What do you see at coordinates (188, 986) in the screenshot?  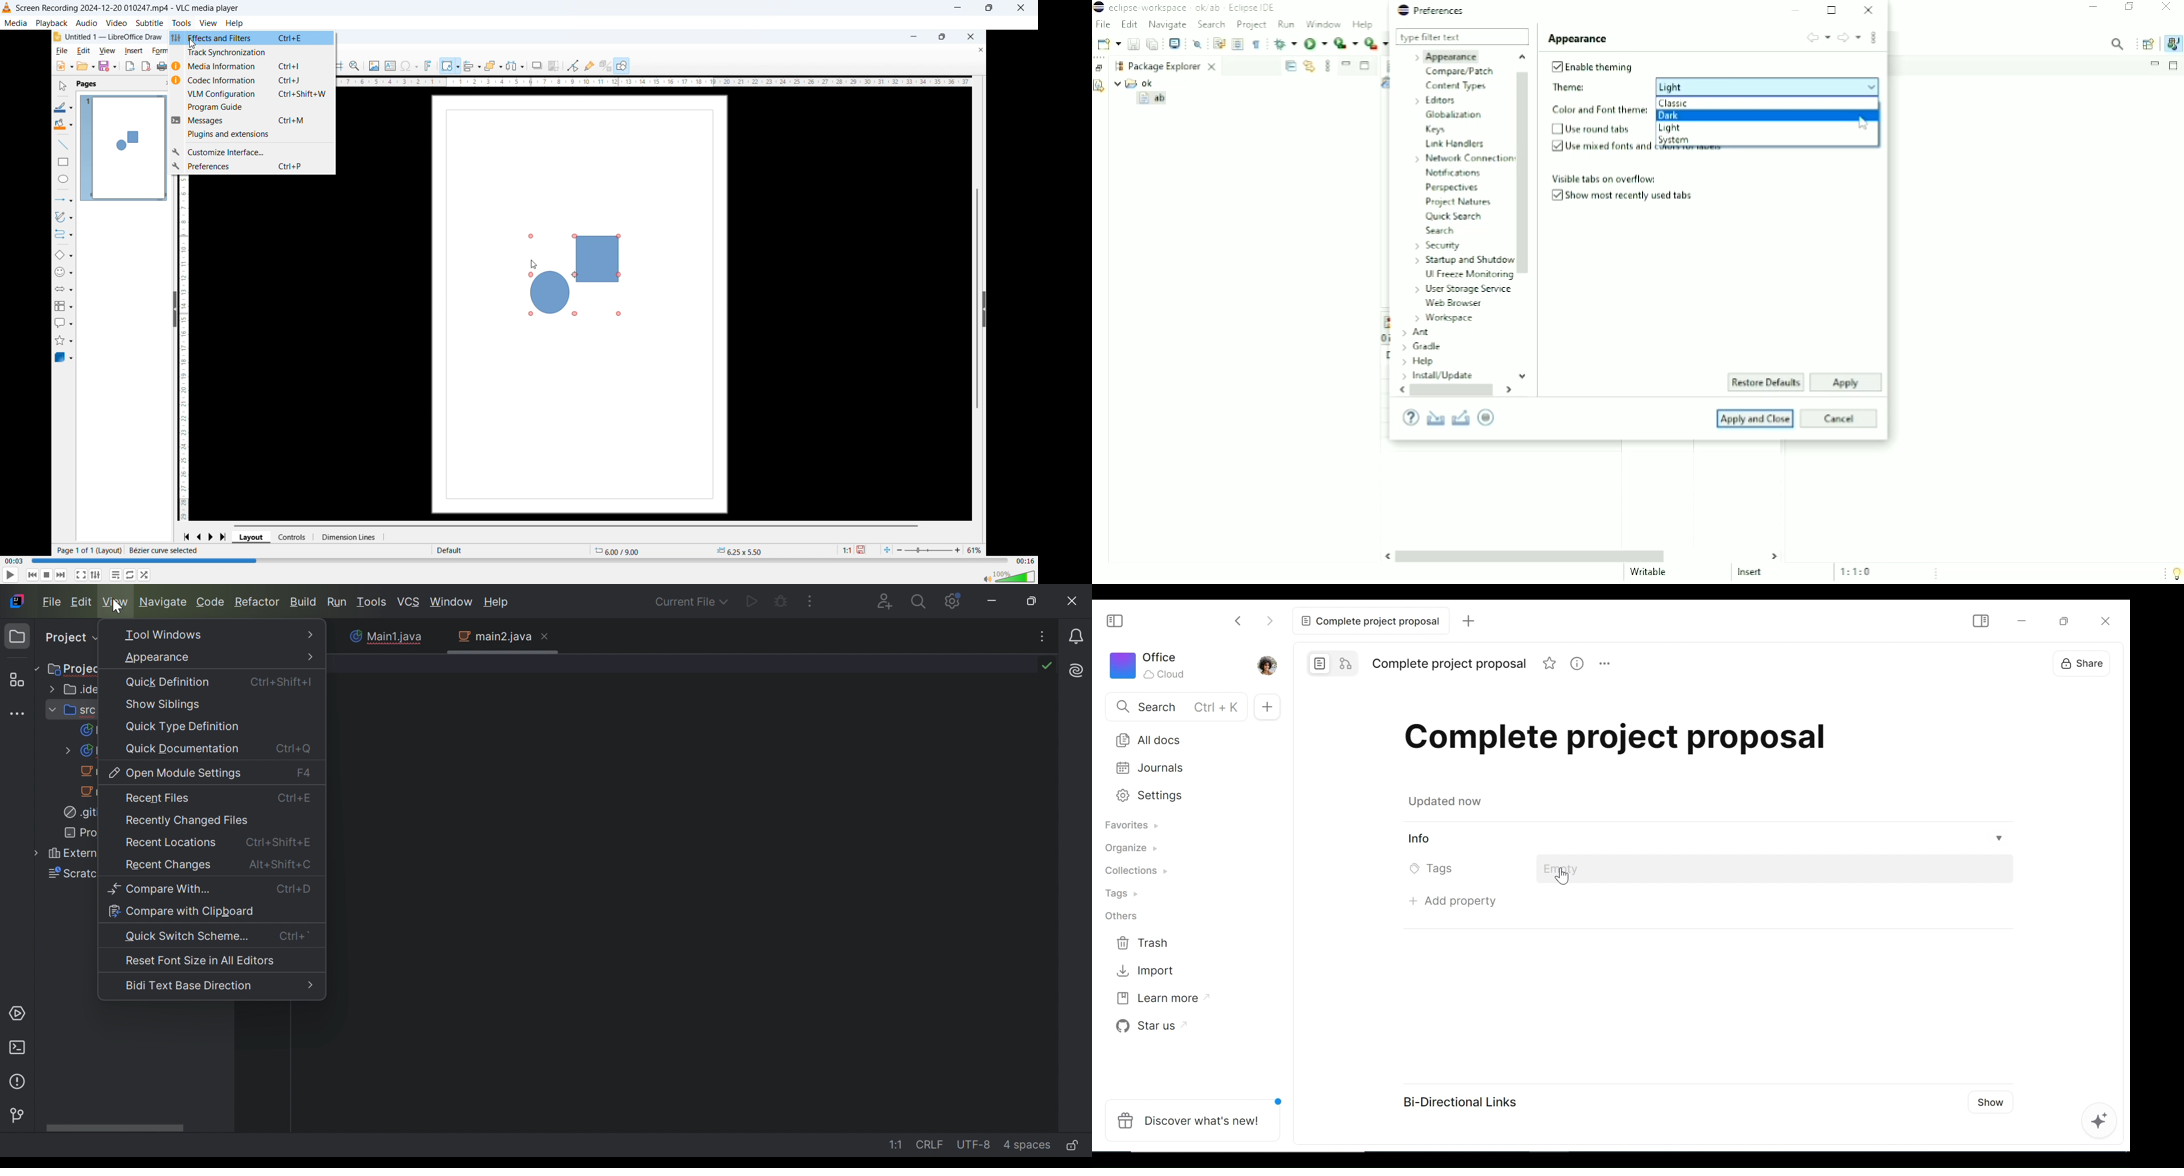 I see `Bidi text base direction` at bounding box center [188, 986].